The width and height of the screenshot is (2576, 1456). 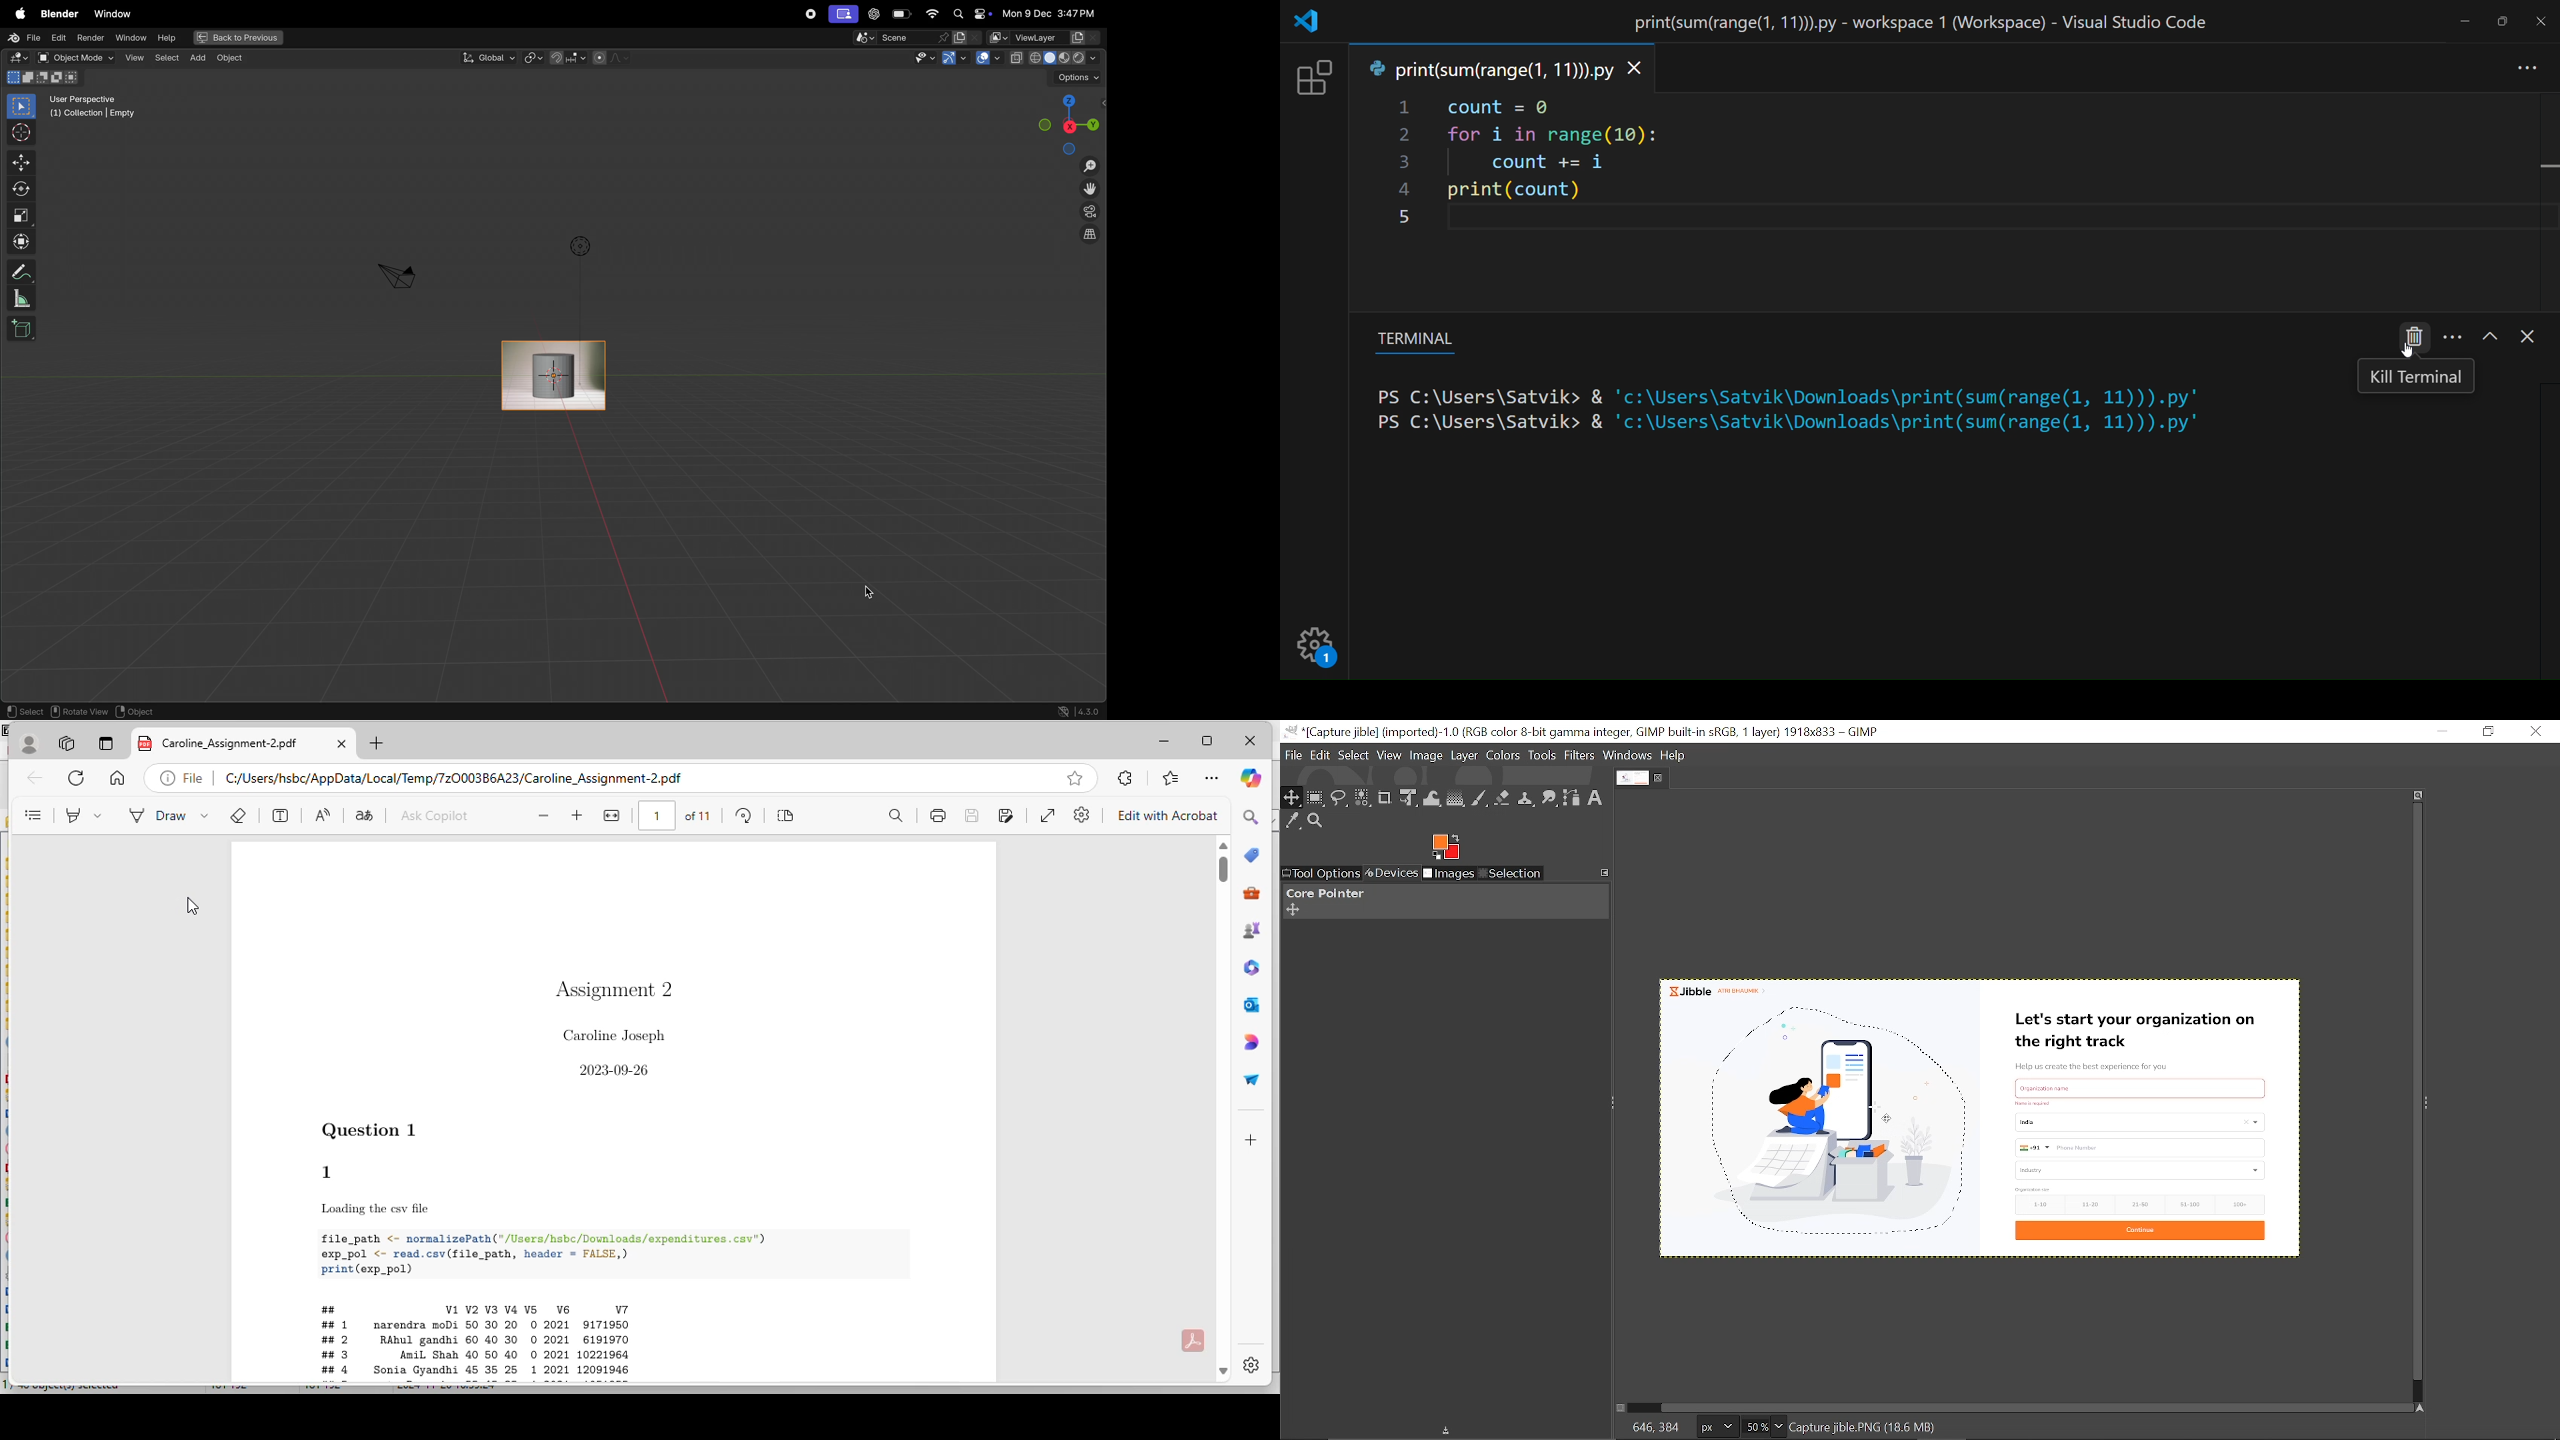 I want to click on expand, so click(x=1445, y=845).